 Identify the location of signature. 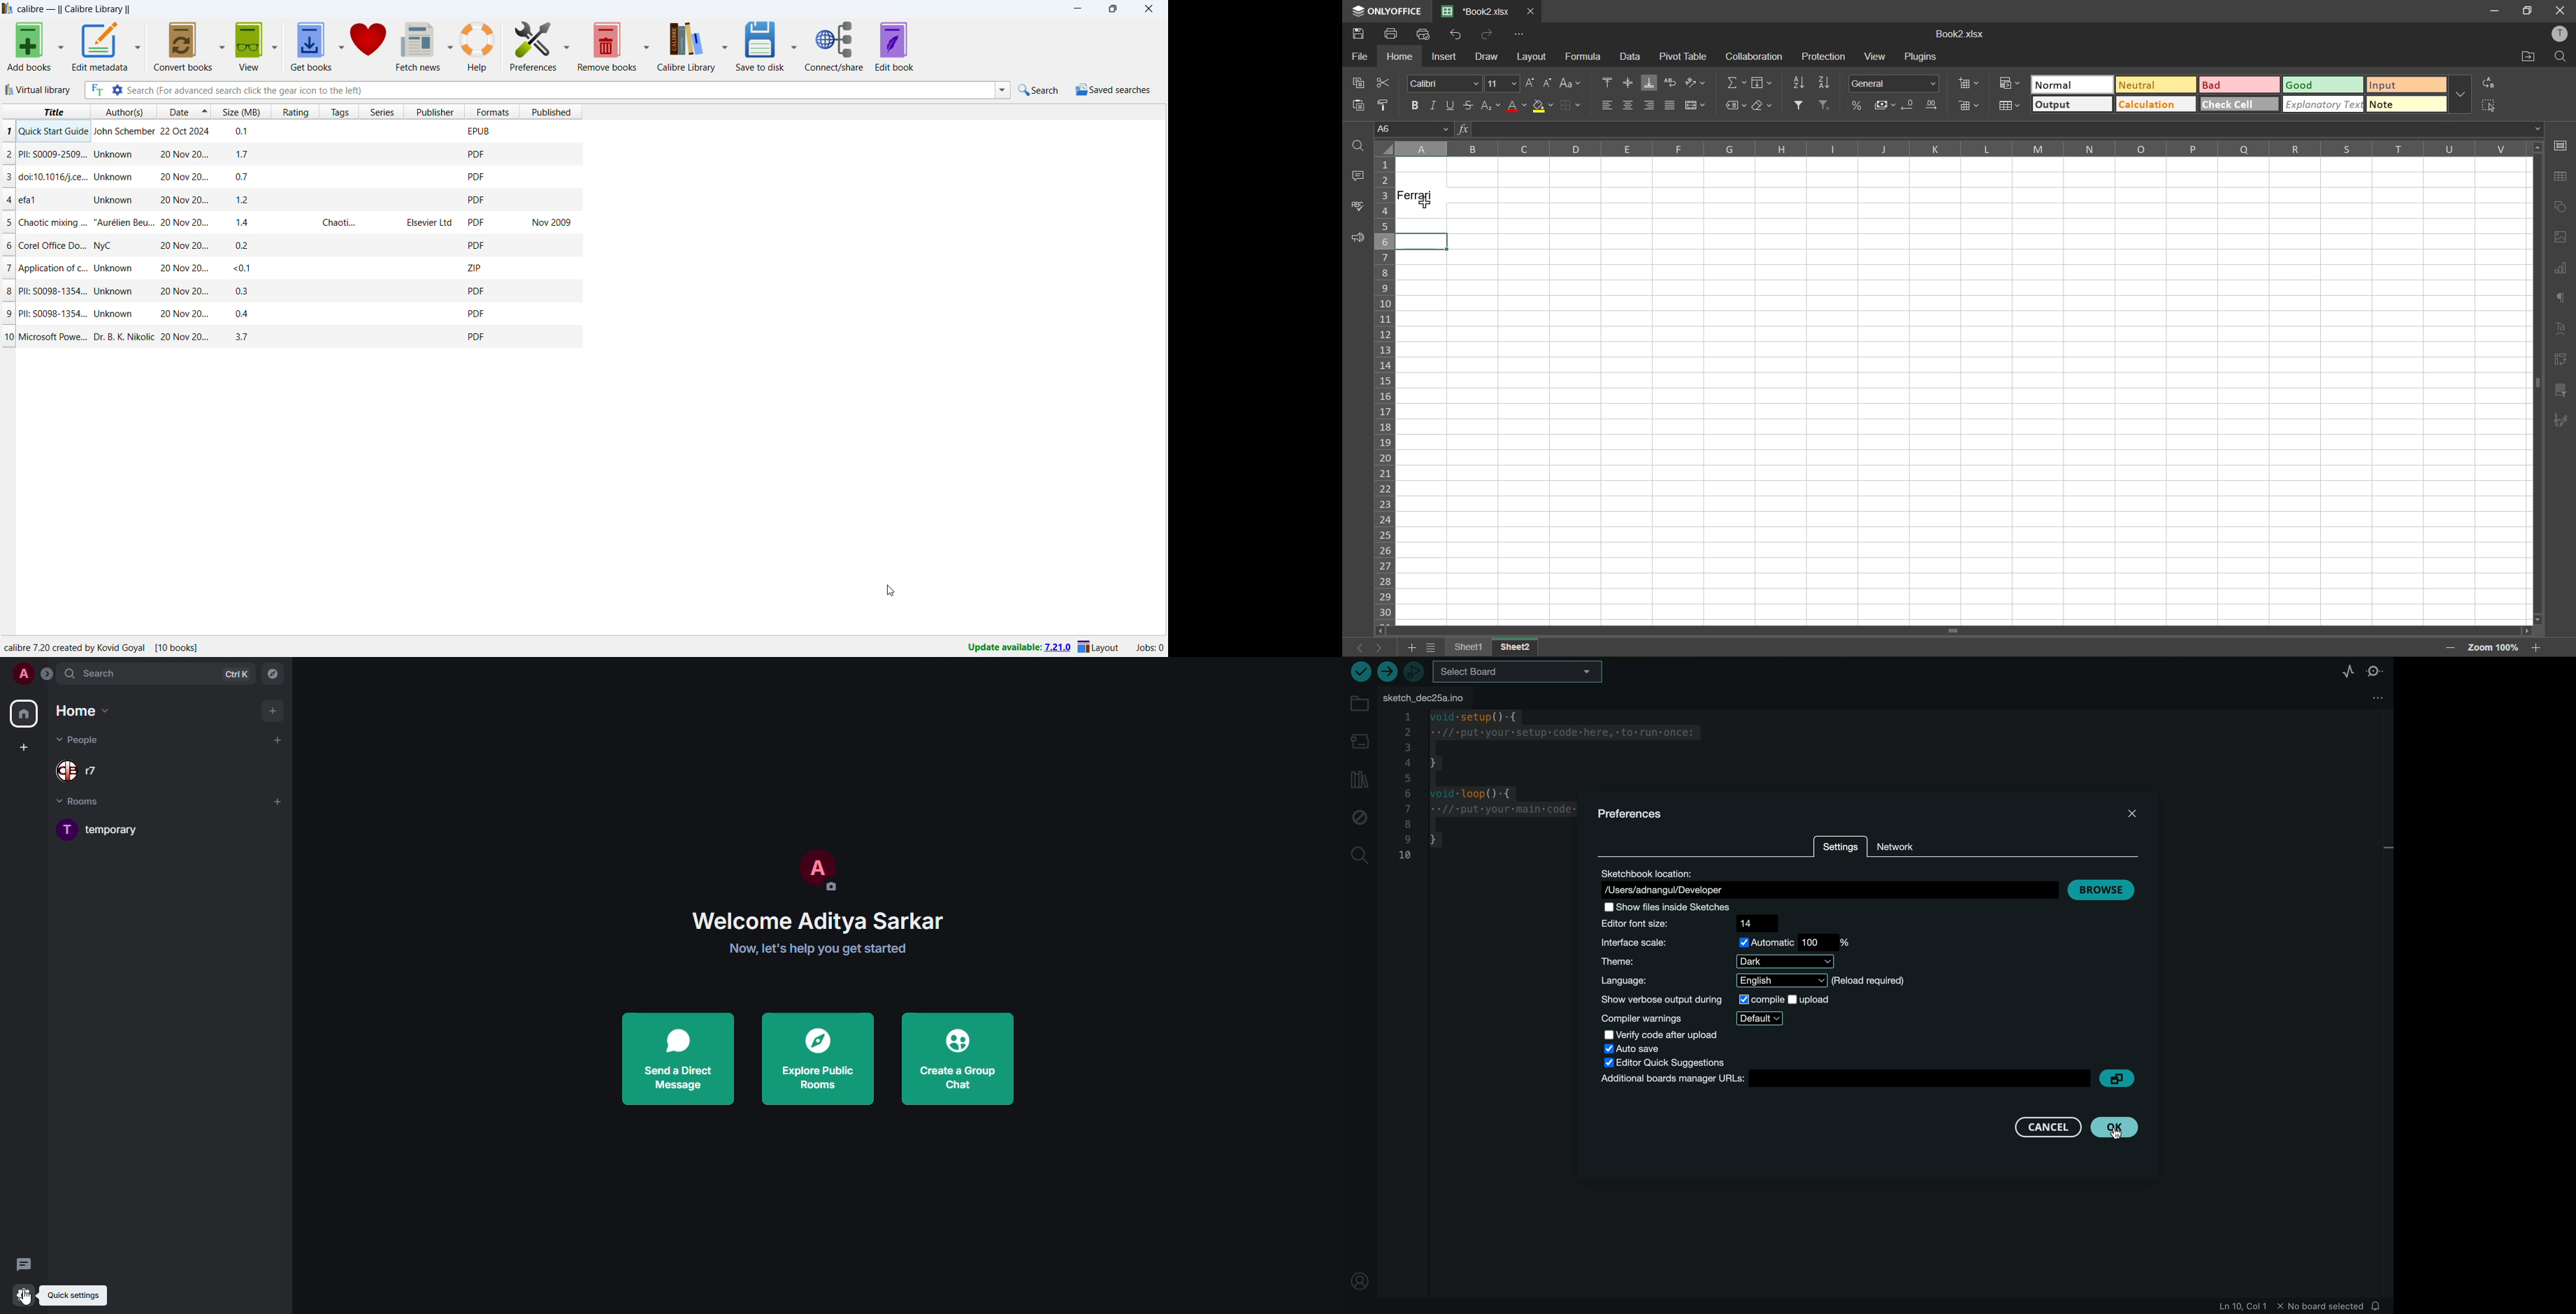
(2562, 418).